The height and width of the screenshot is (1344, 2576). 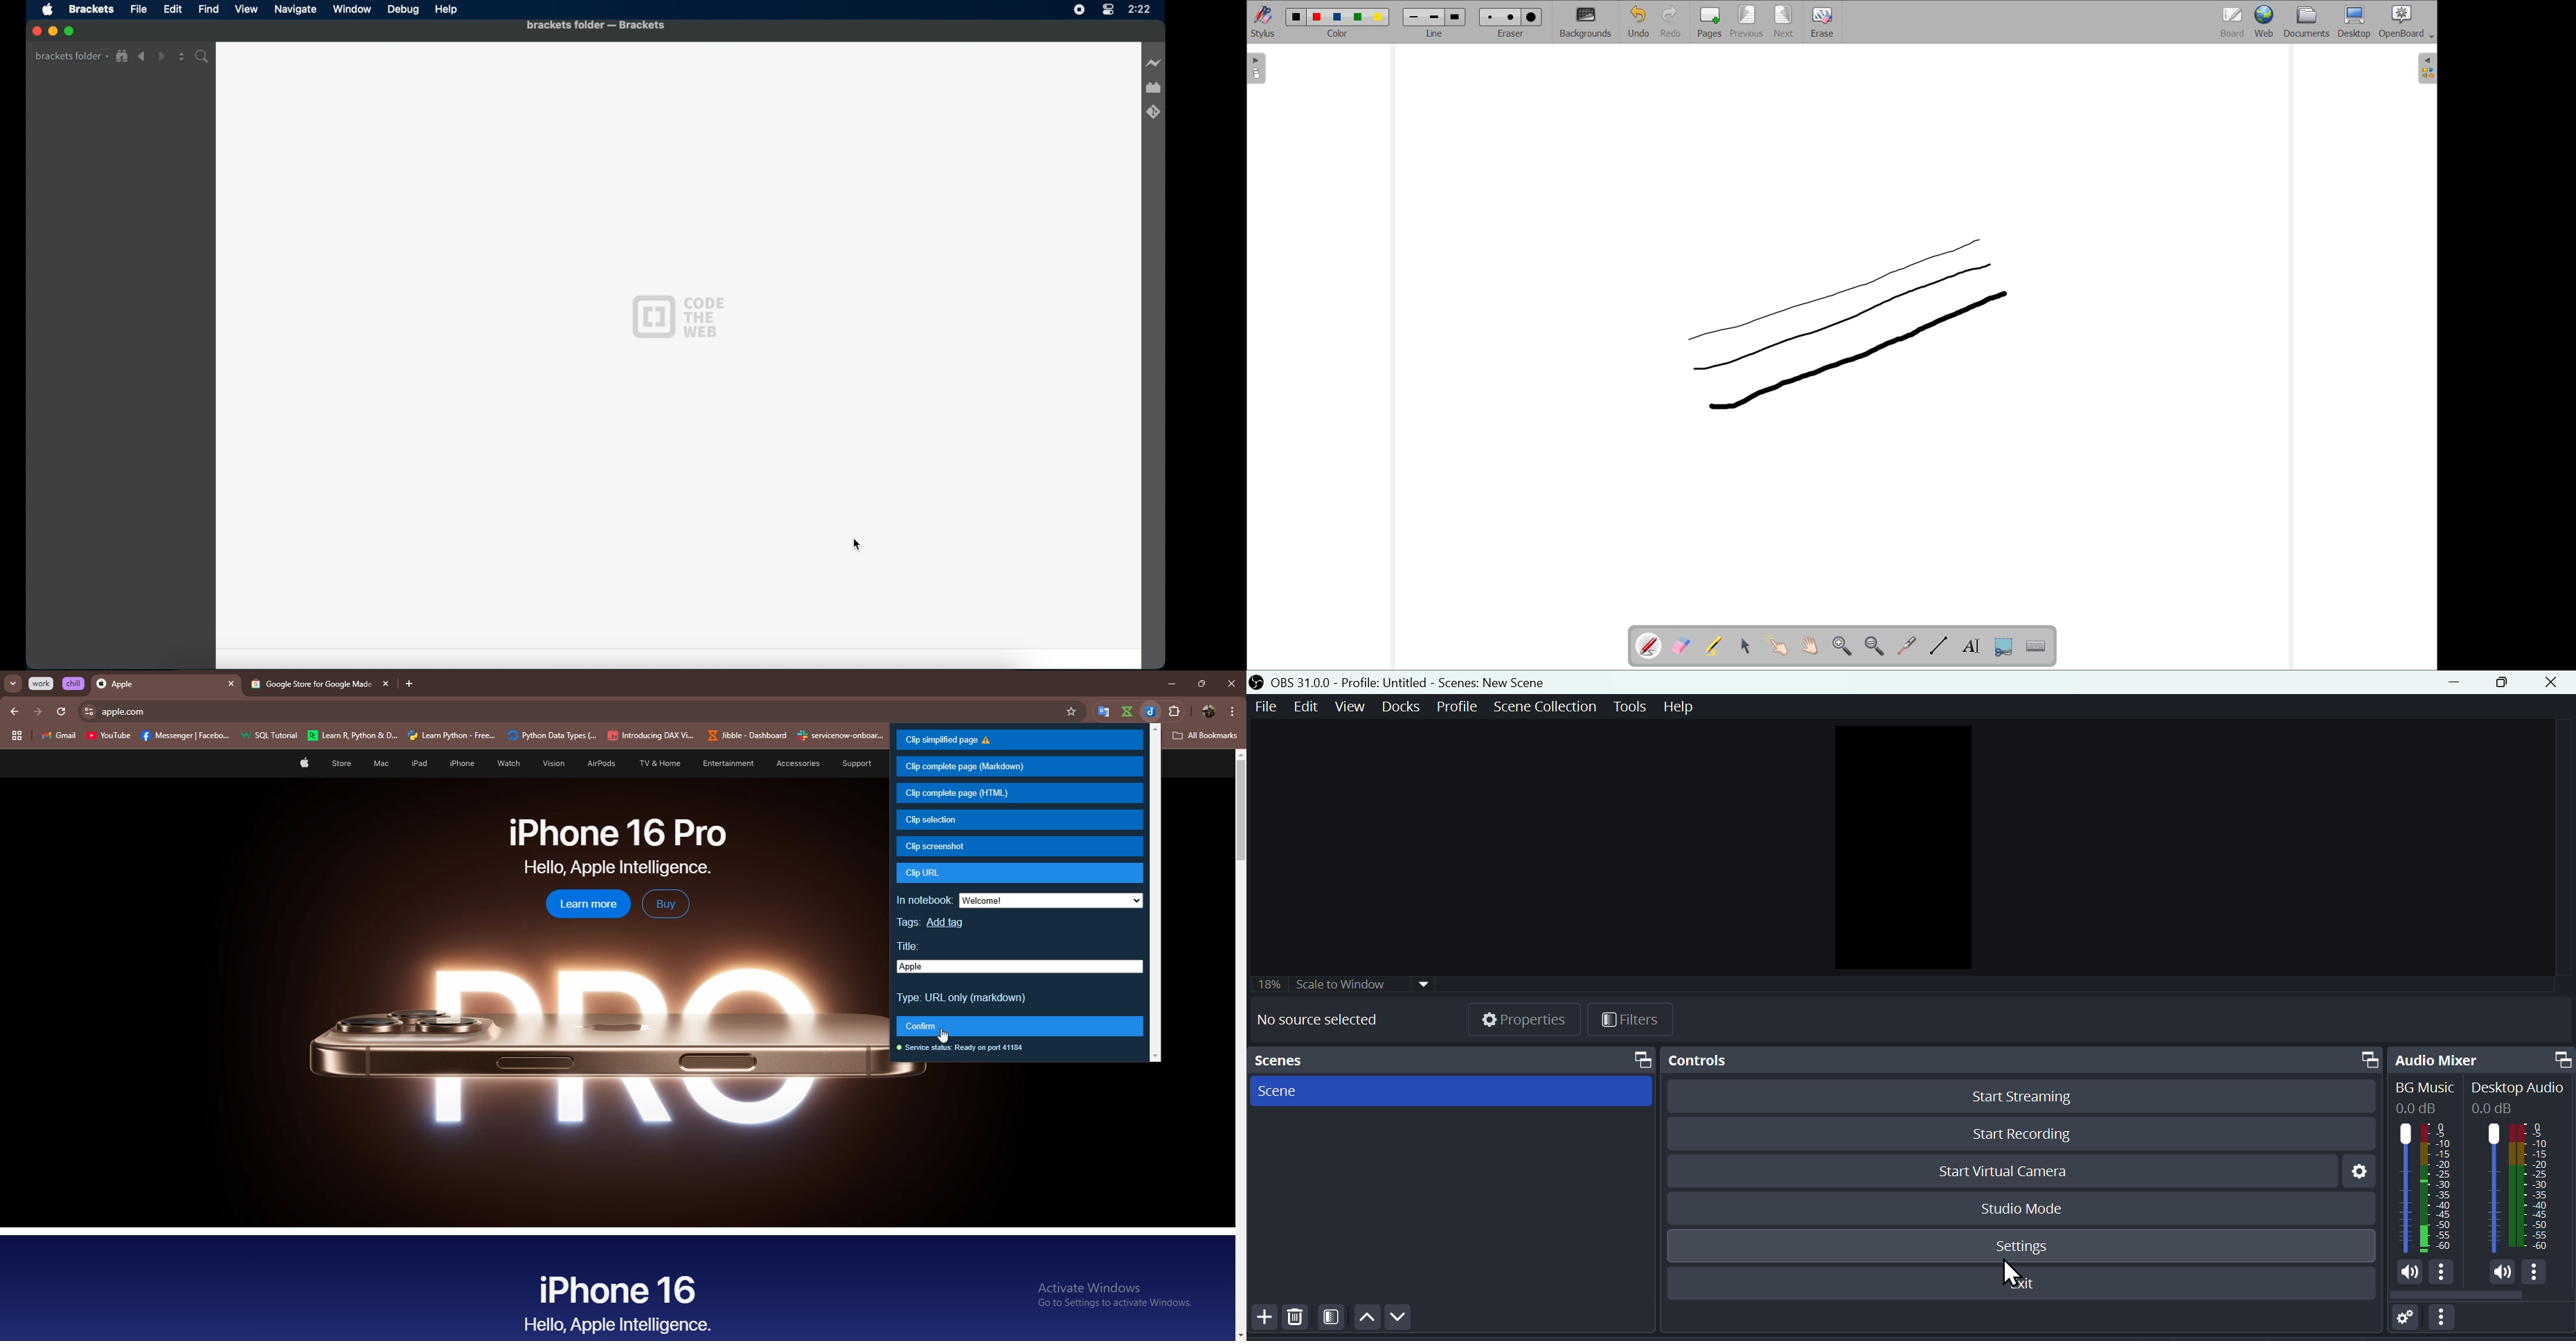 I want to click on apple icon, so click(x=49, y=11).